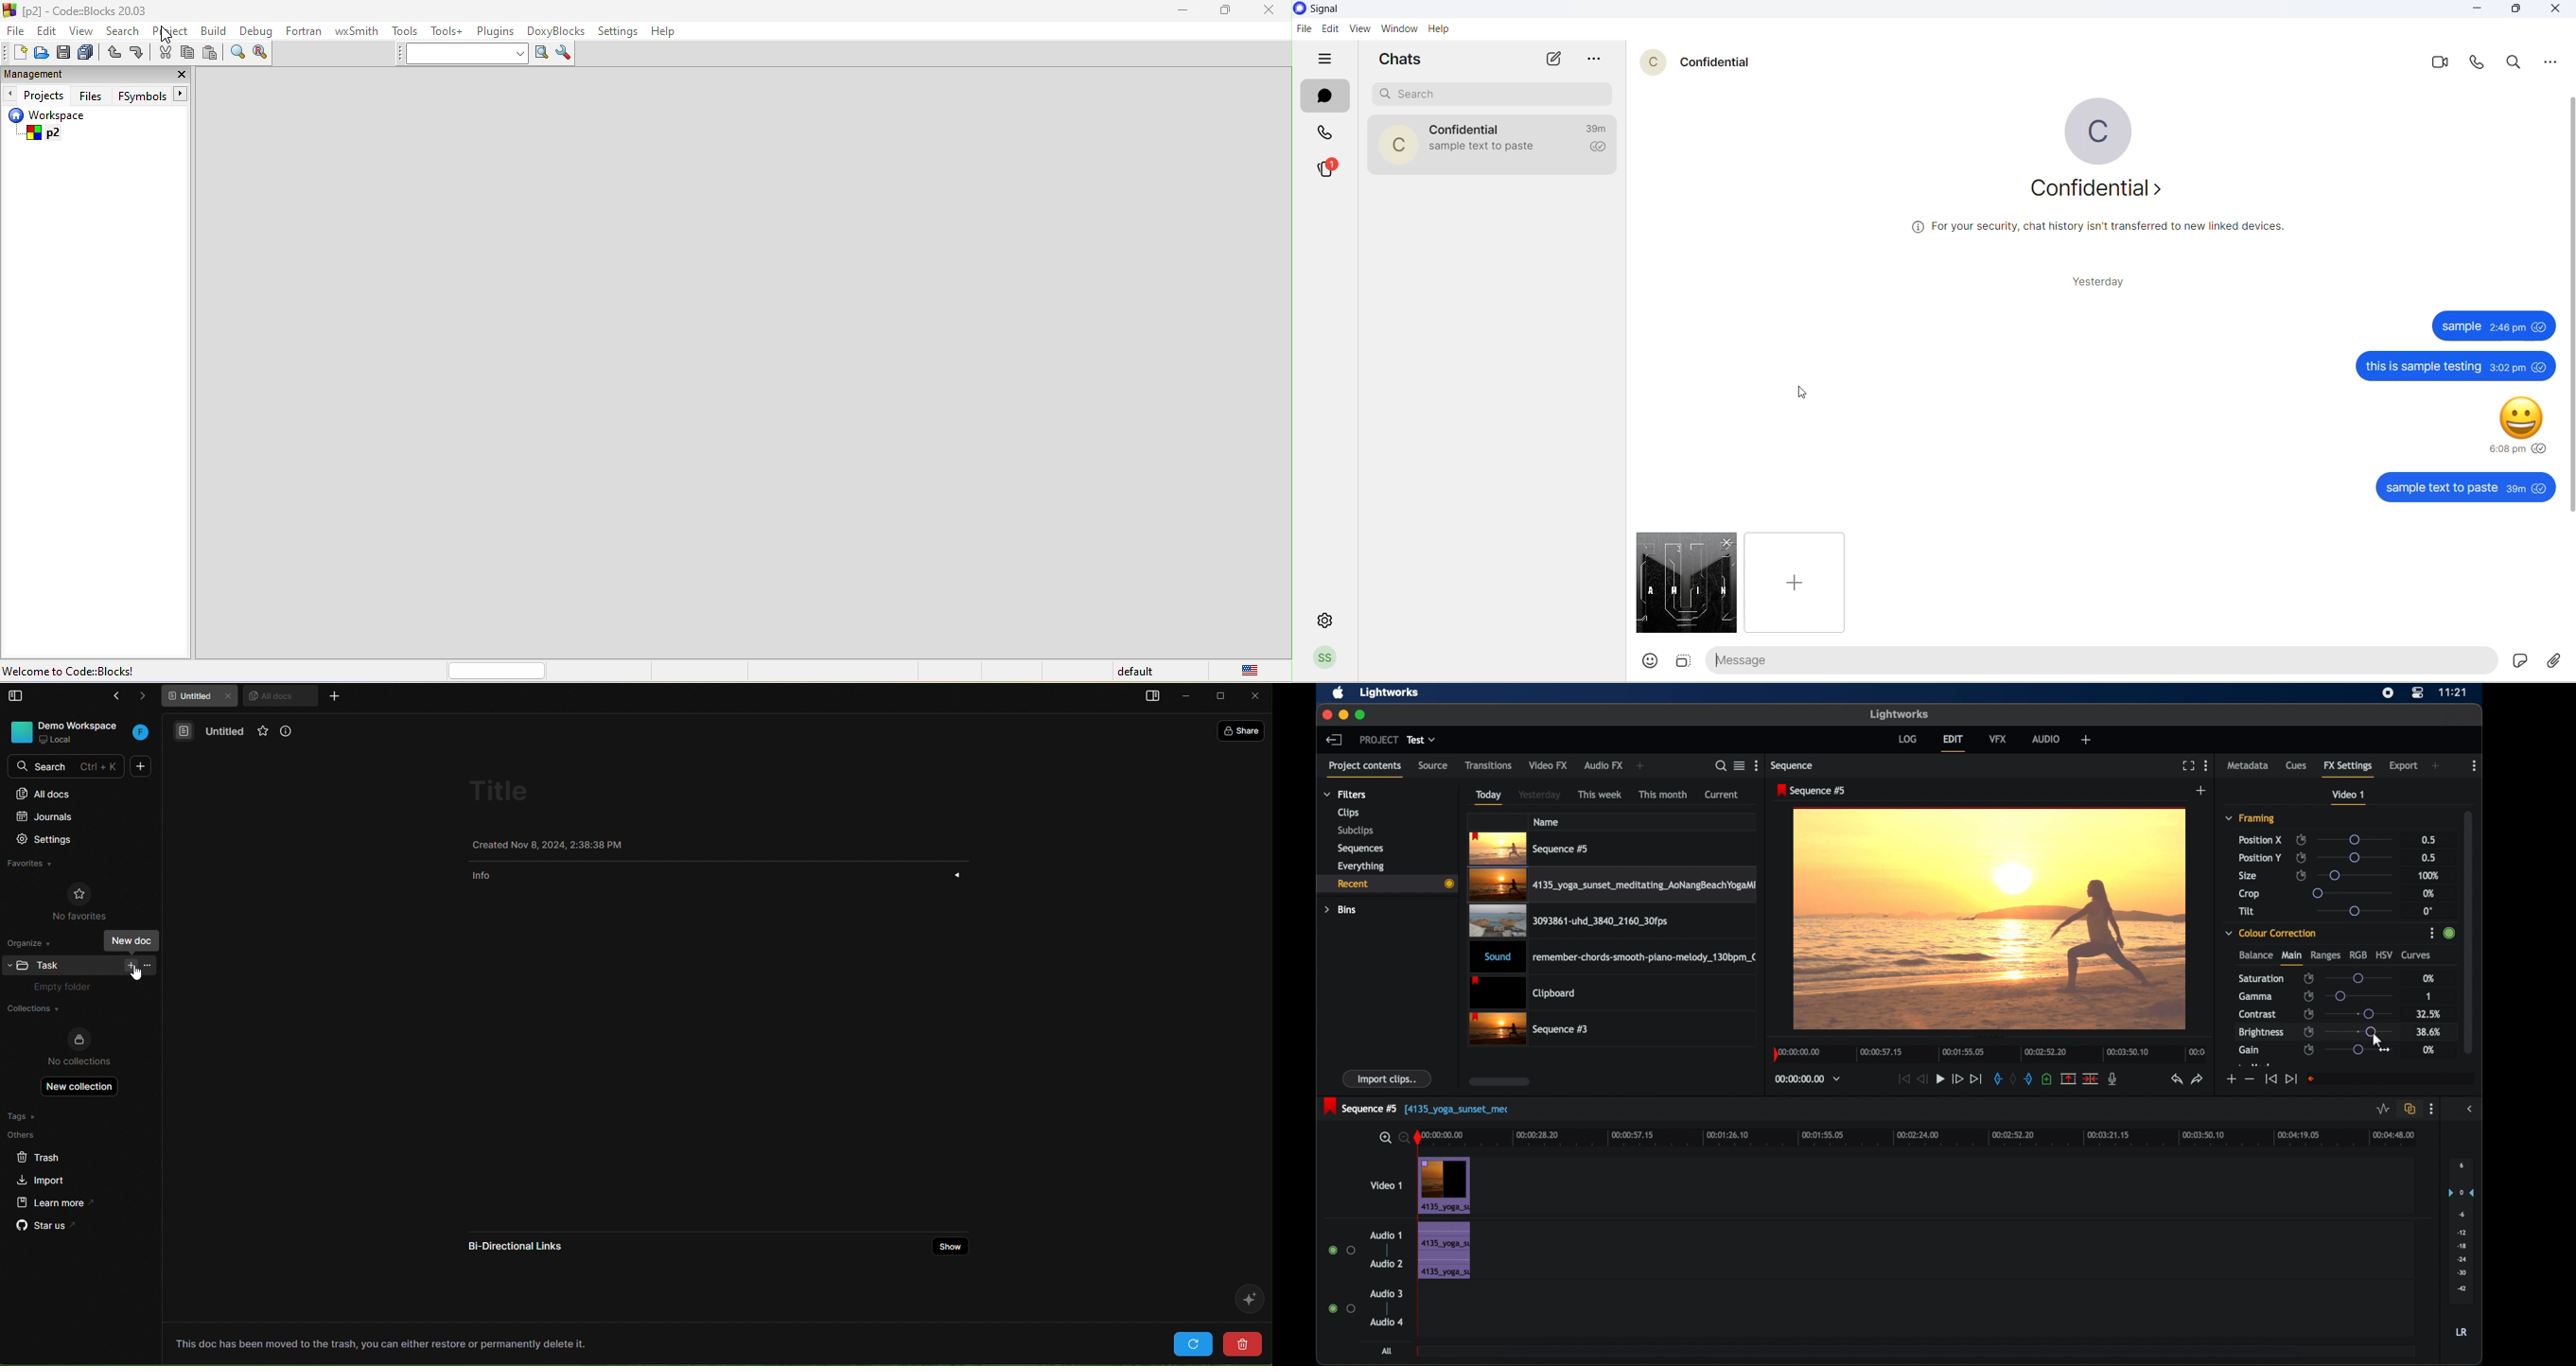 This screenshot has height=1372, width=2576. Describe the element at coordinates (50, 1134) in the screenshot. I see `others` at that location.